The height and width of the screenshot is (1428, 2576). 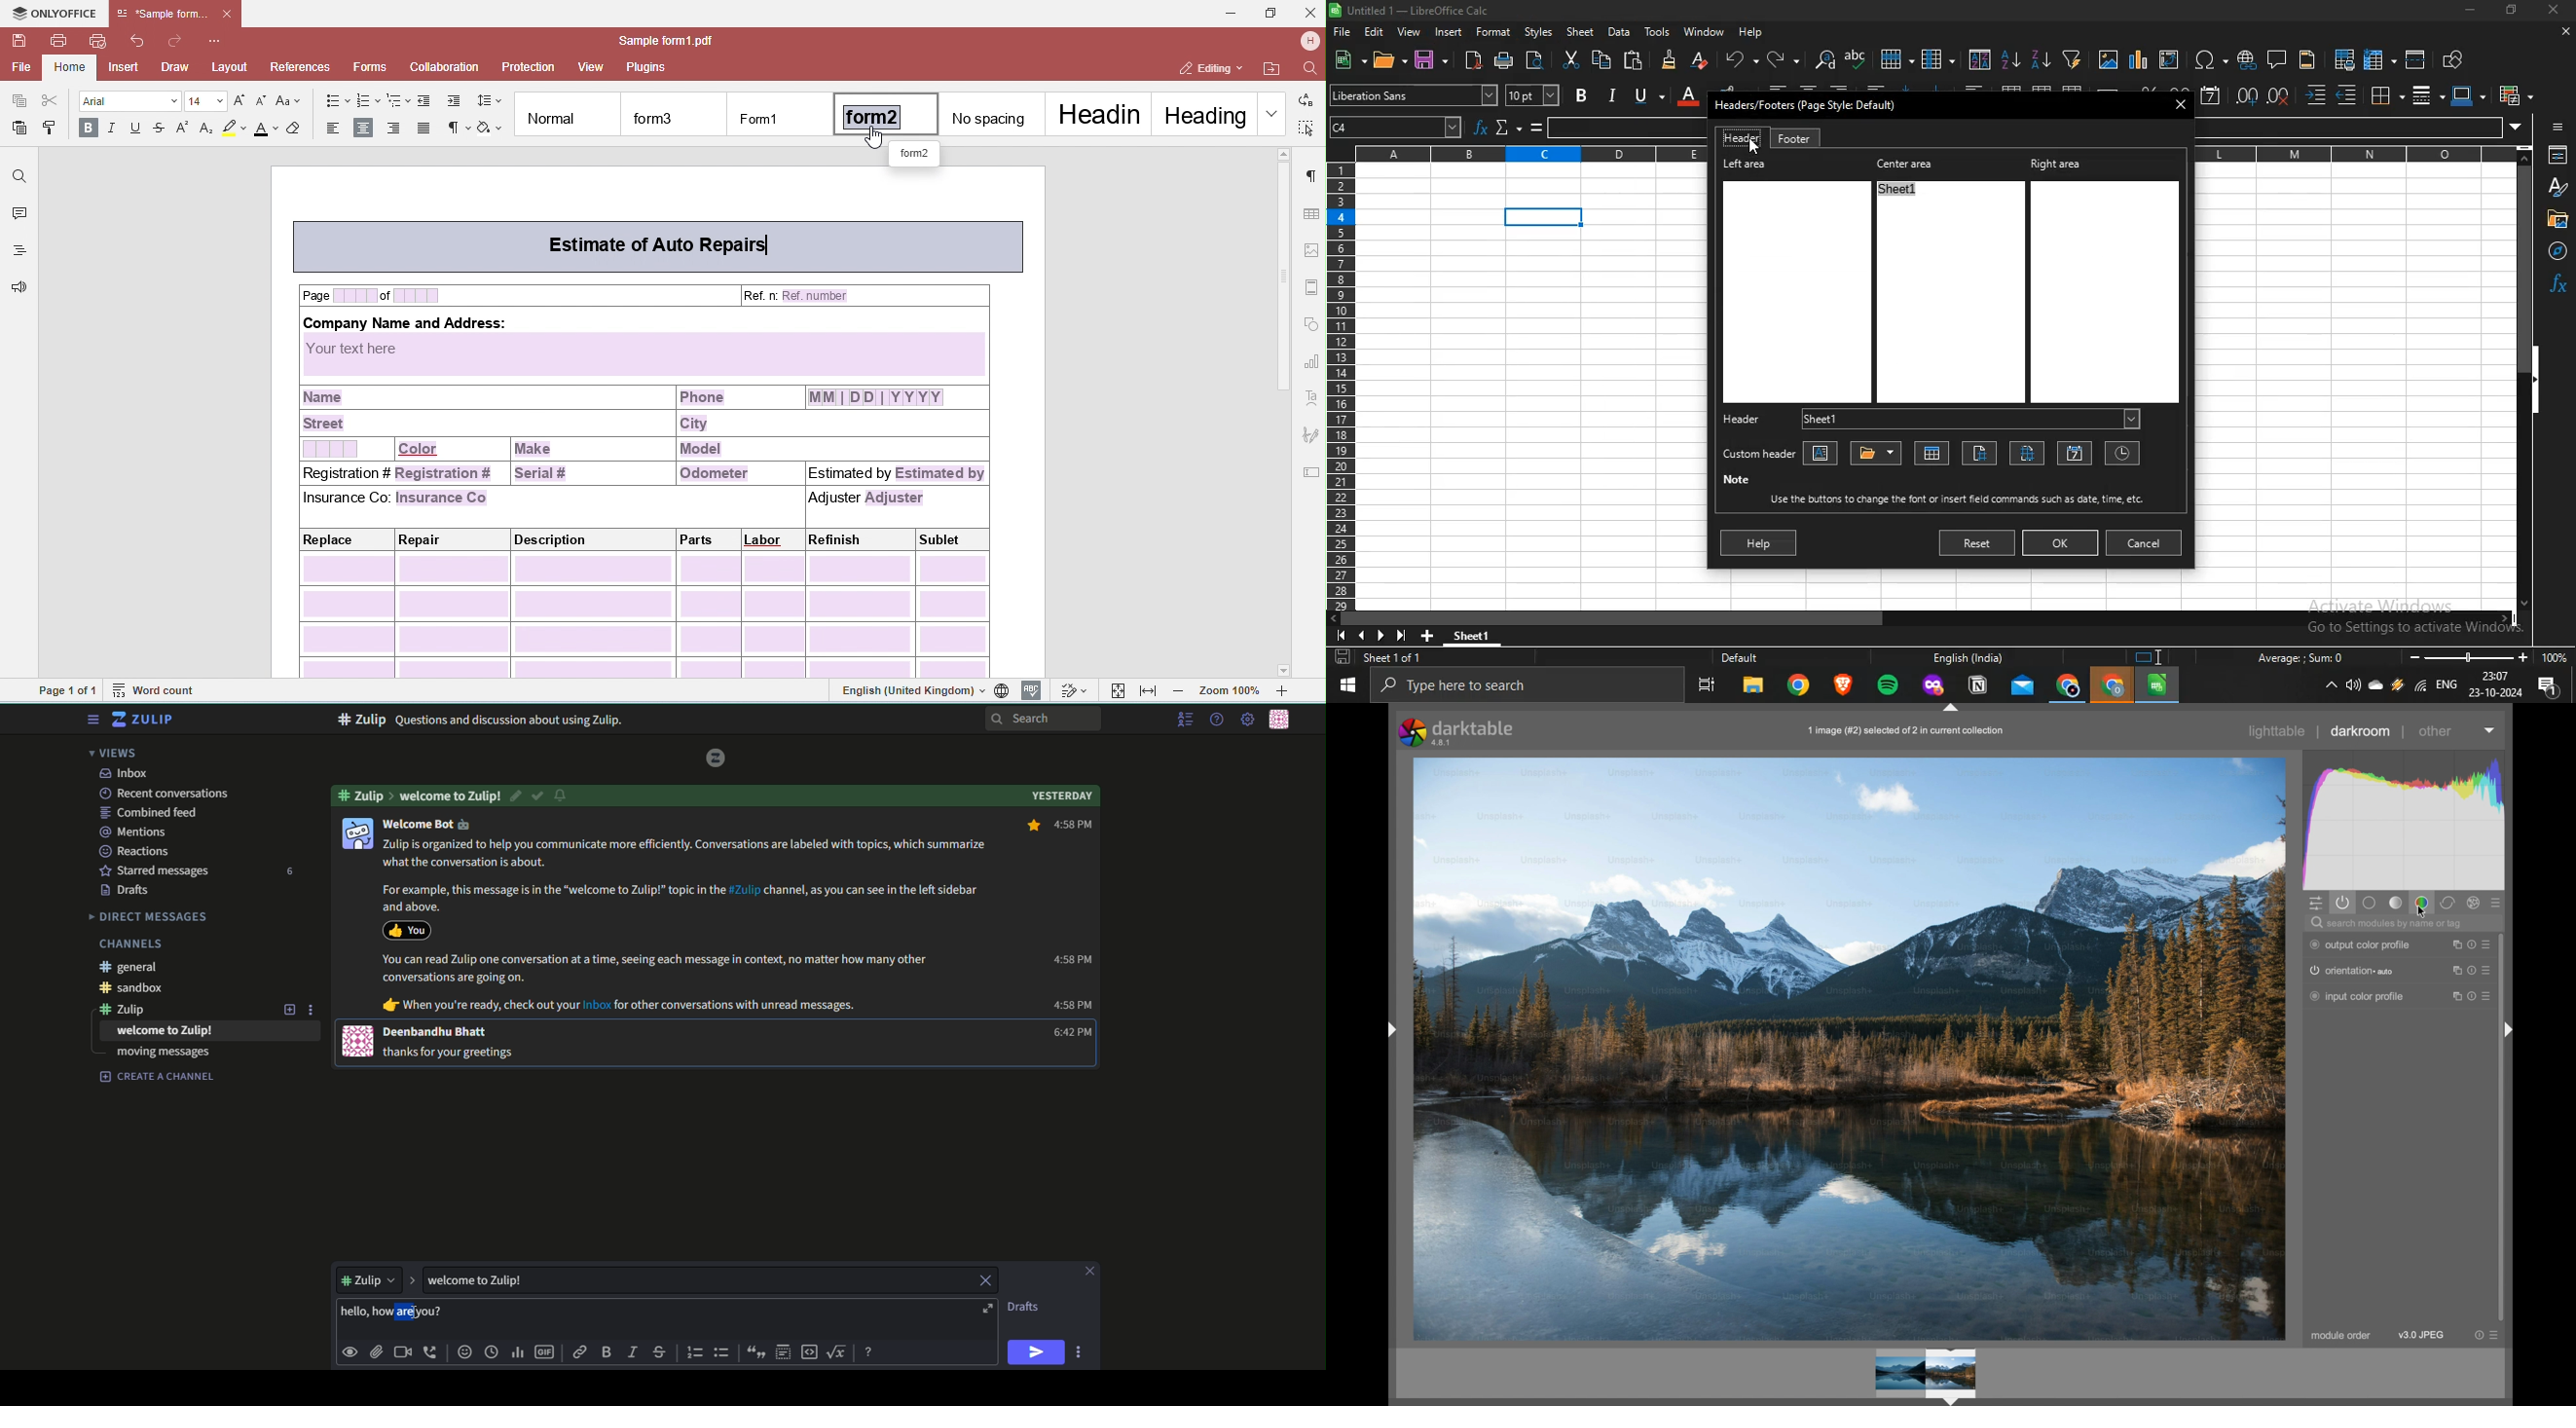 What do you see at coordinates (494, 1280) in the screenshot?
I see `textbox` at bounding box center [494, 1280].